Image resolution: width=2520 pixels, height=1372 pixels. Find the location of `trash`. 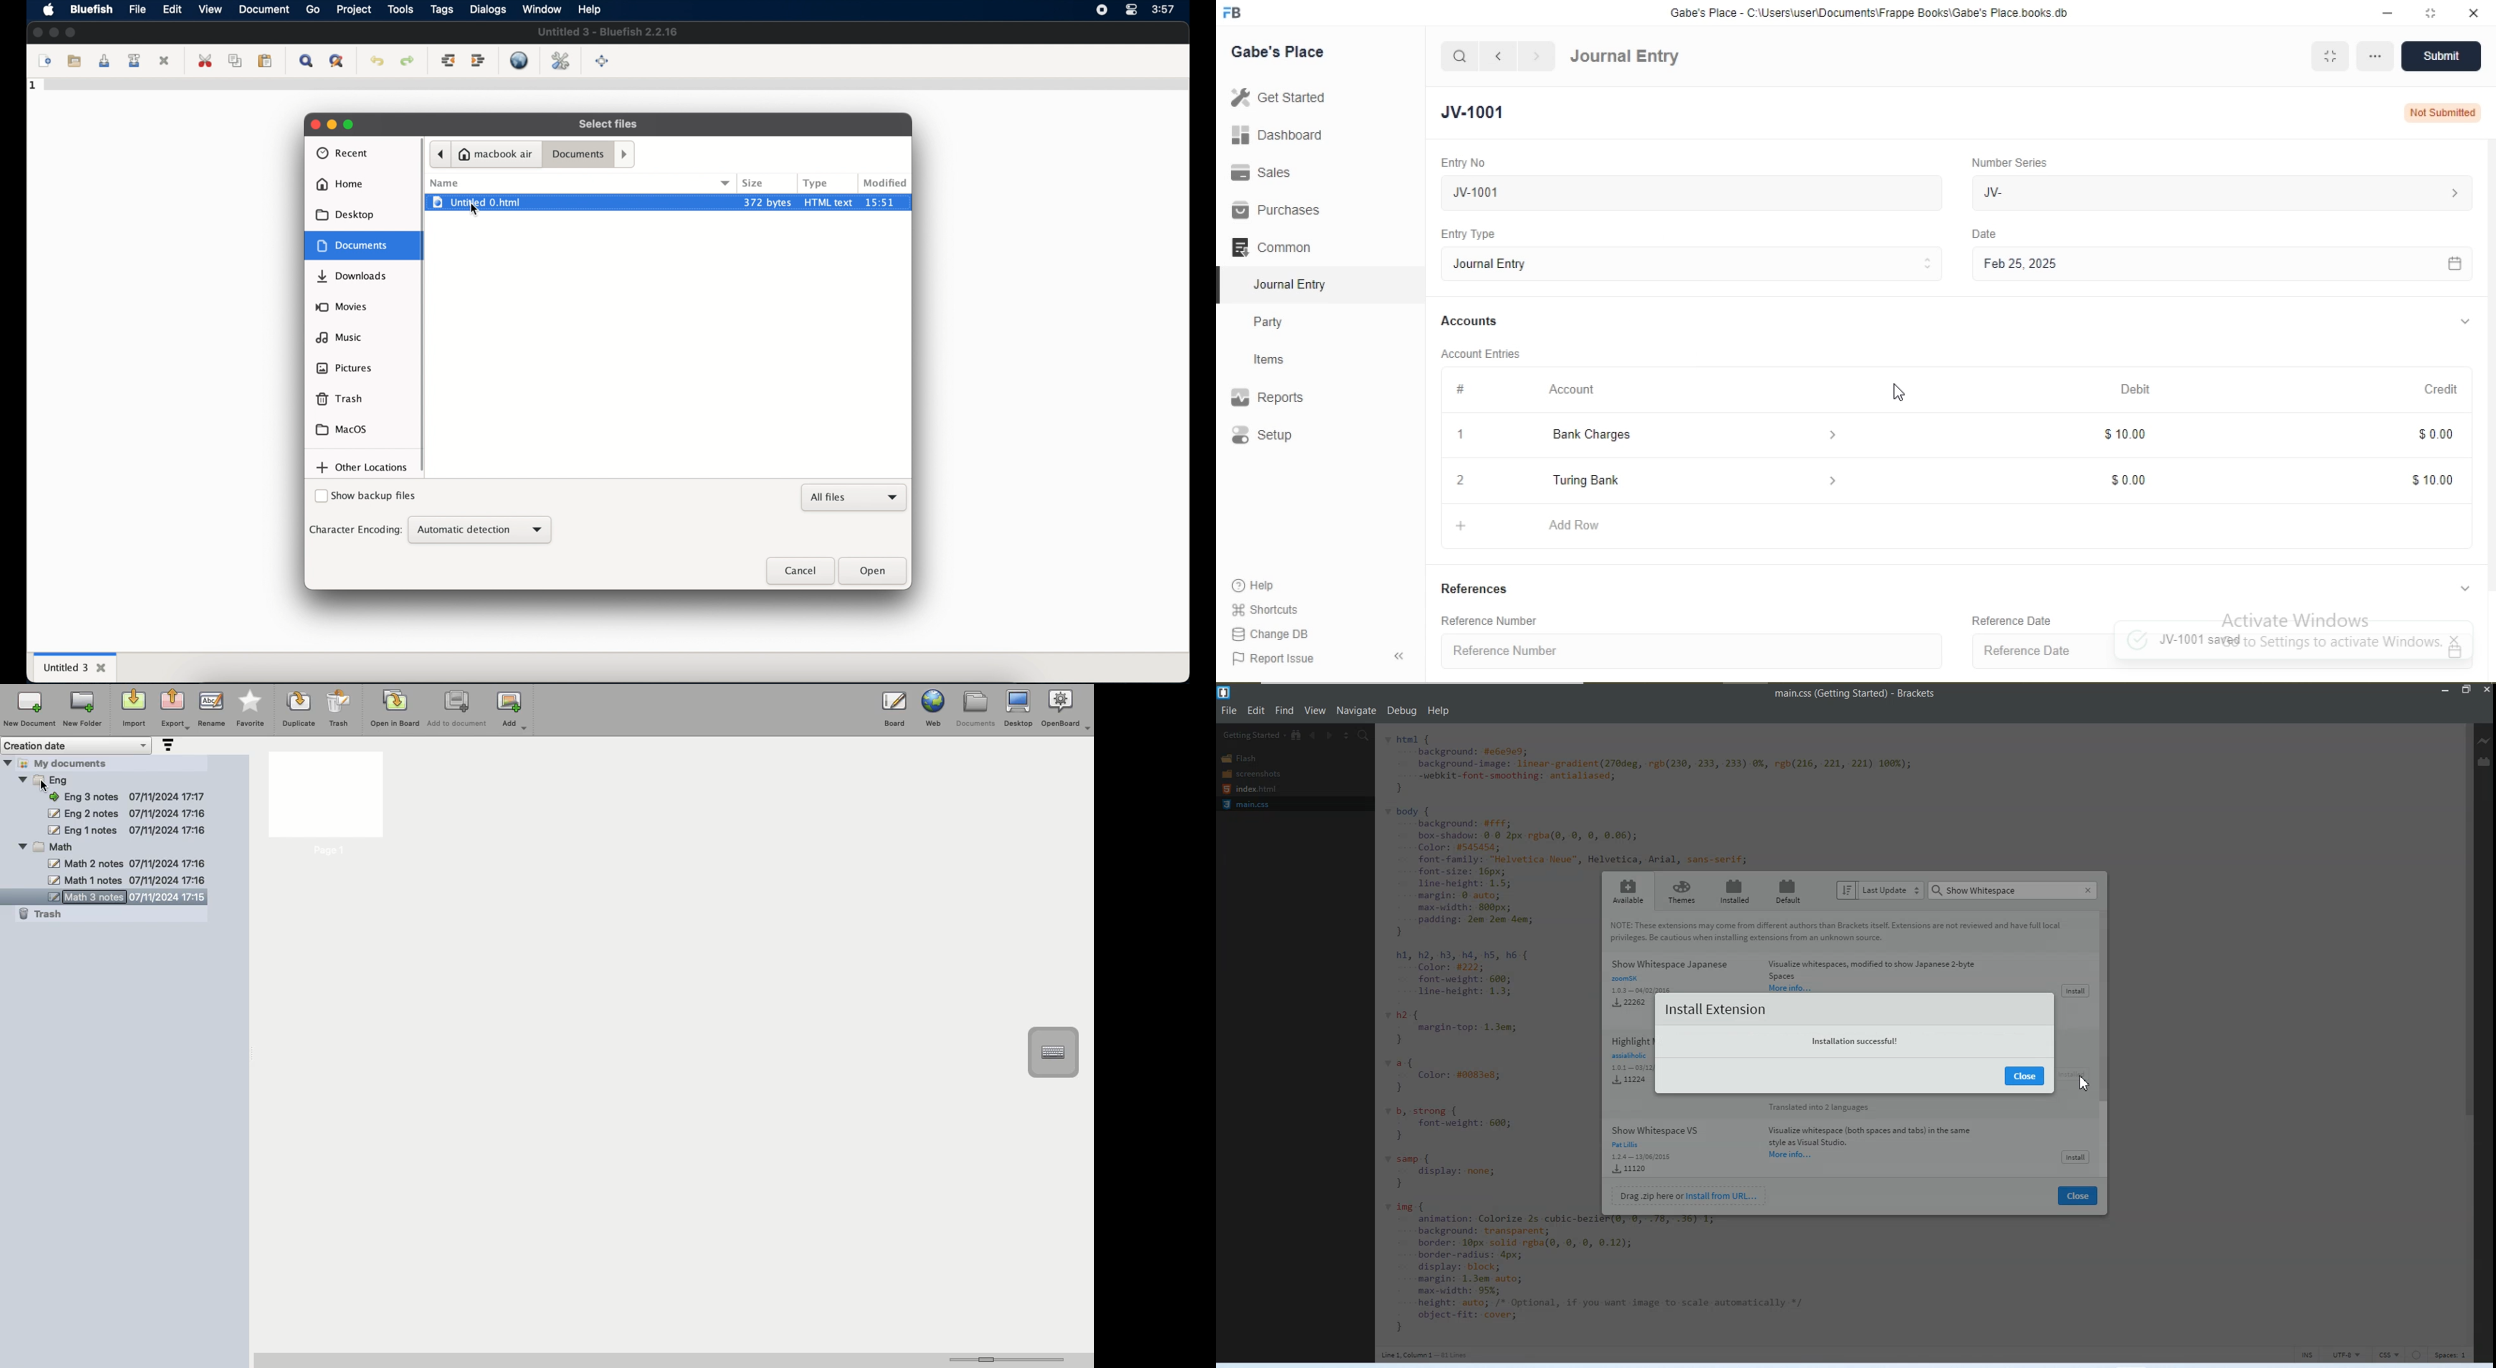

trash is located at coordinates (339, 399).